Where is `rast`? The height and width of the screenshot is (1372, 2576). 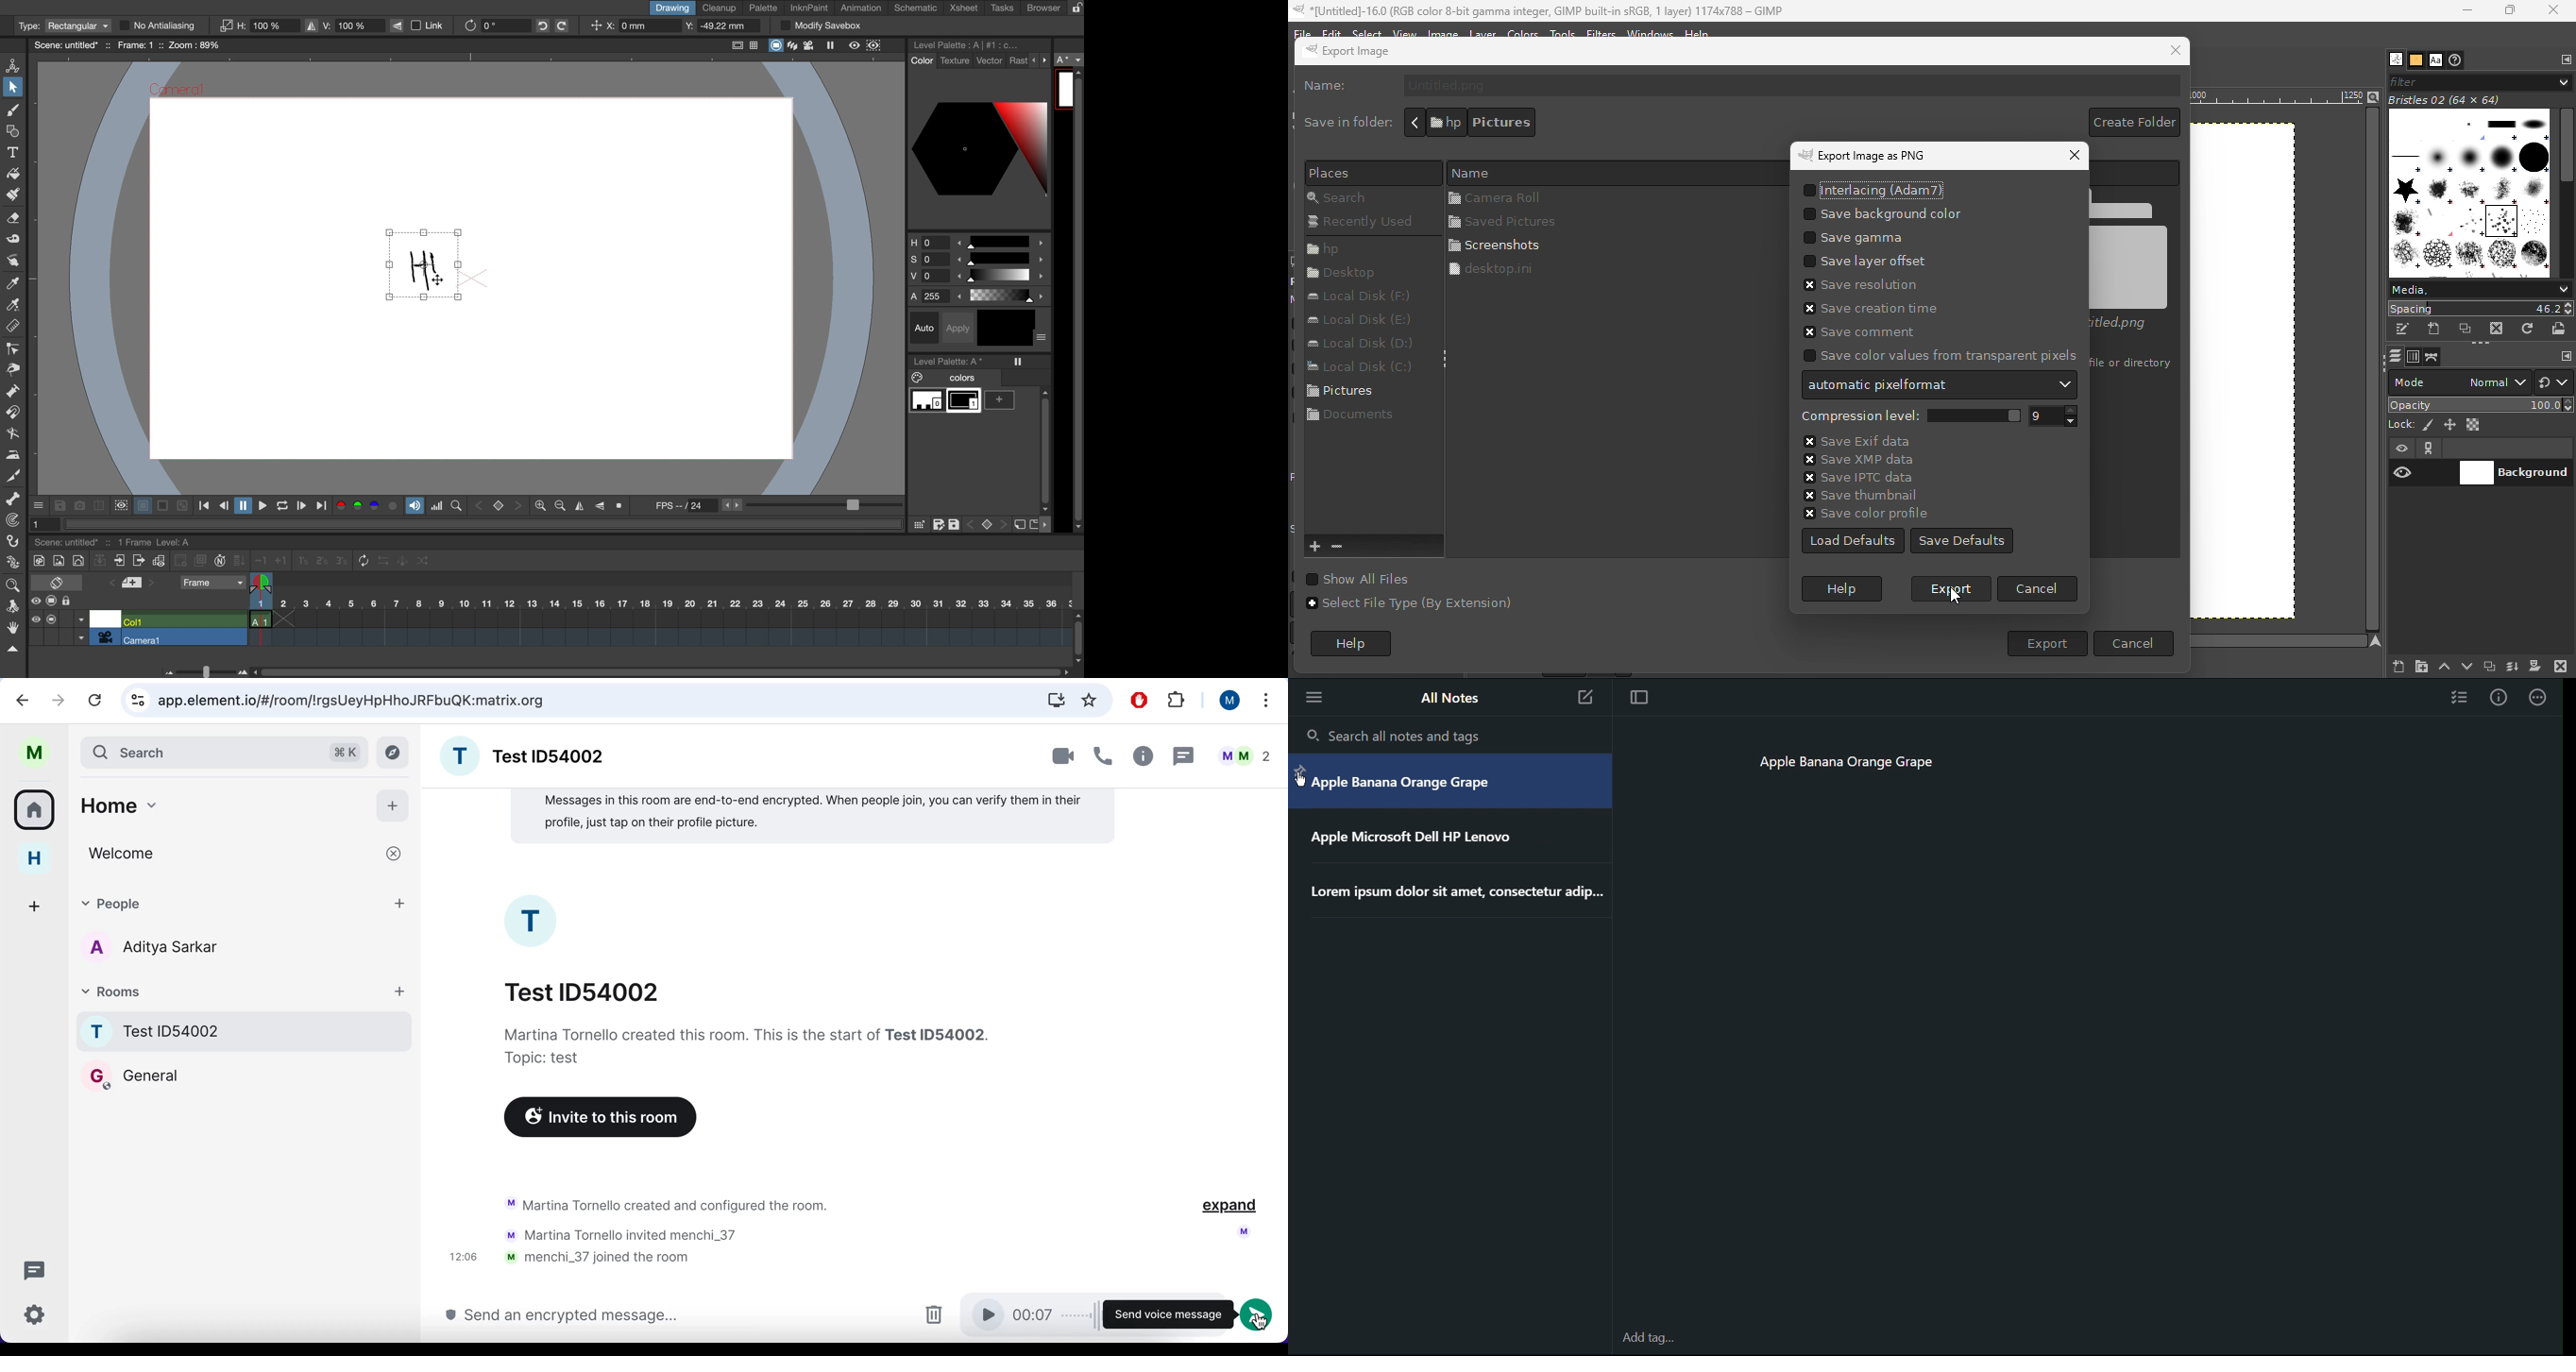 rast is located at coordinates (1018, 61).